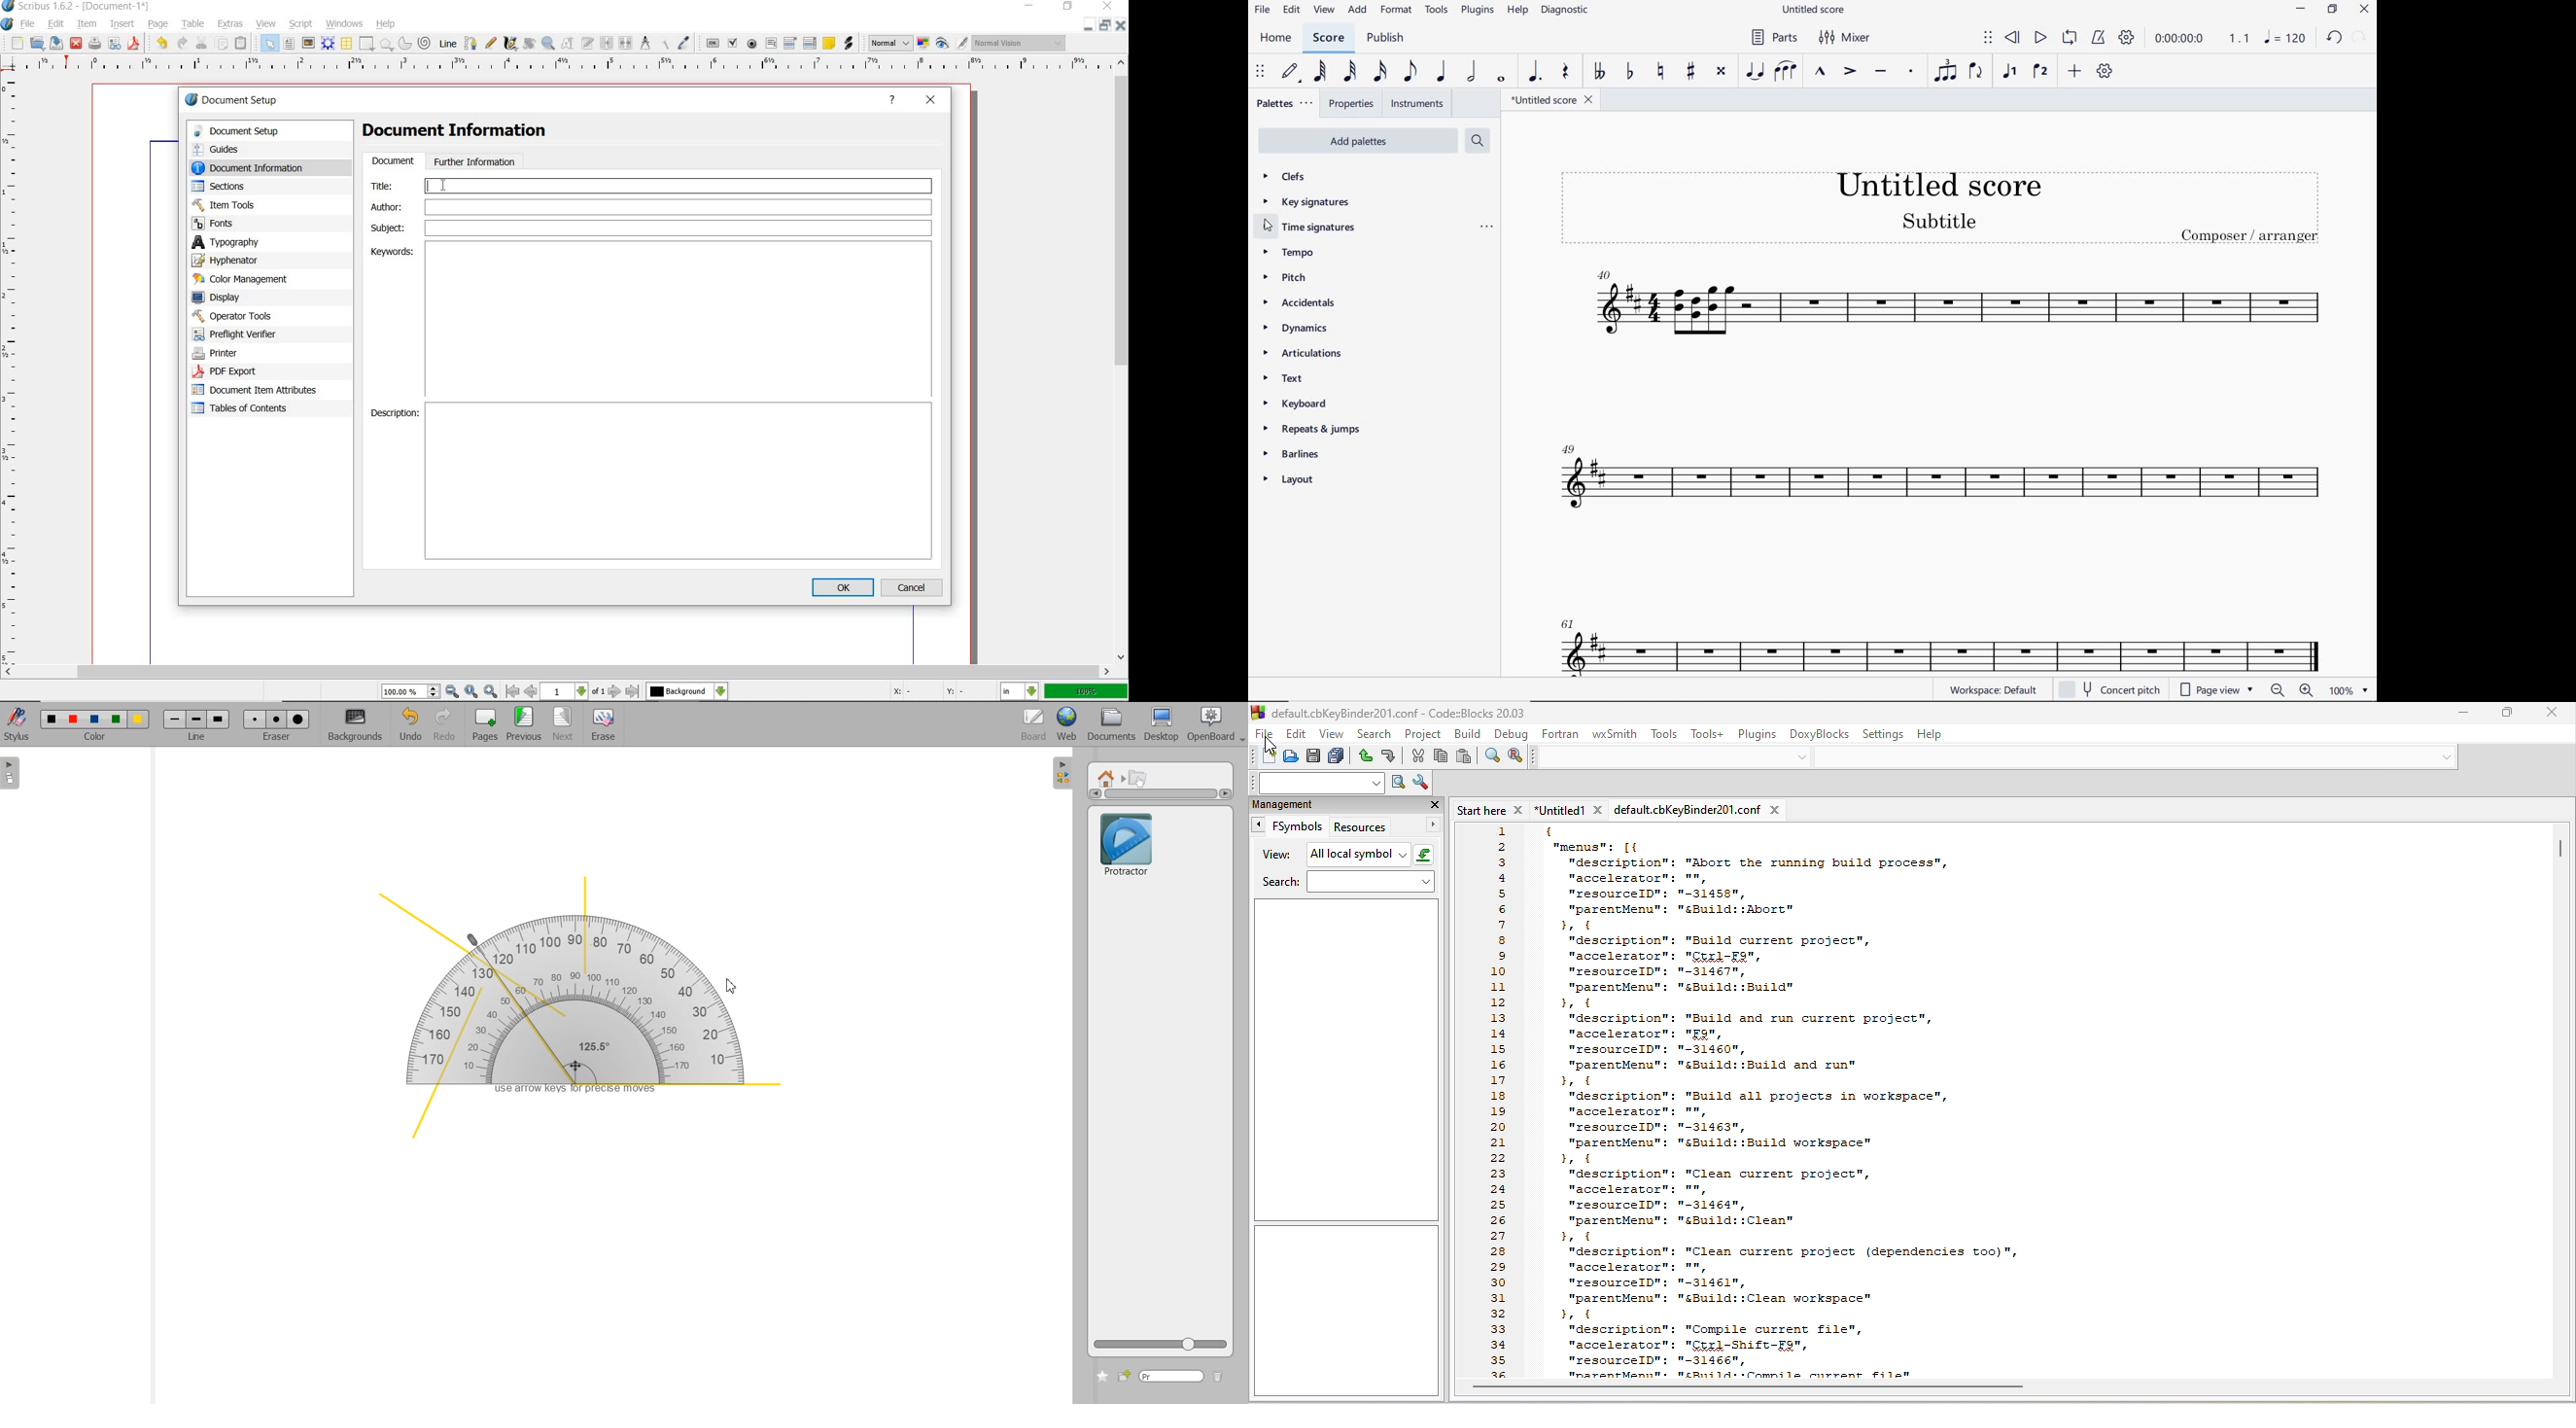  Describe the element at coordinates (2561, 848) in the screenshot. I see `vertical scroll bar` at that location.